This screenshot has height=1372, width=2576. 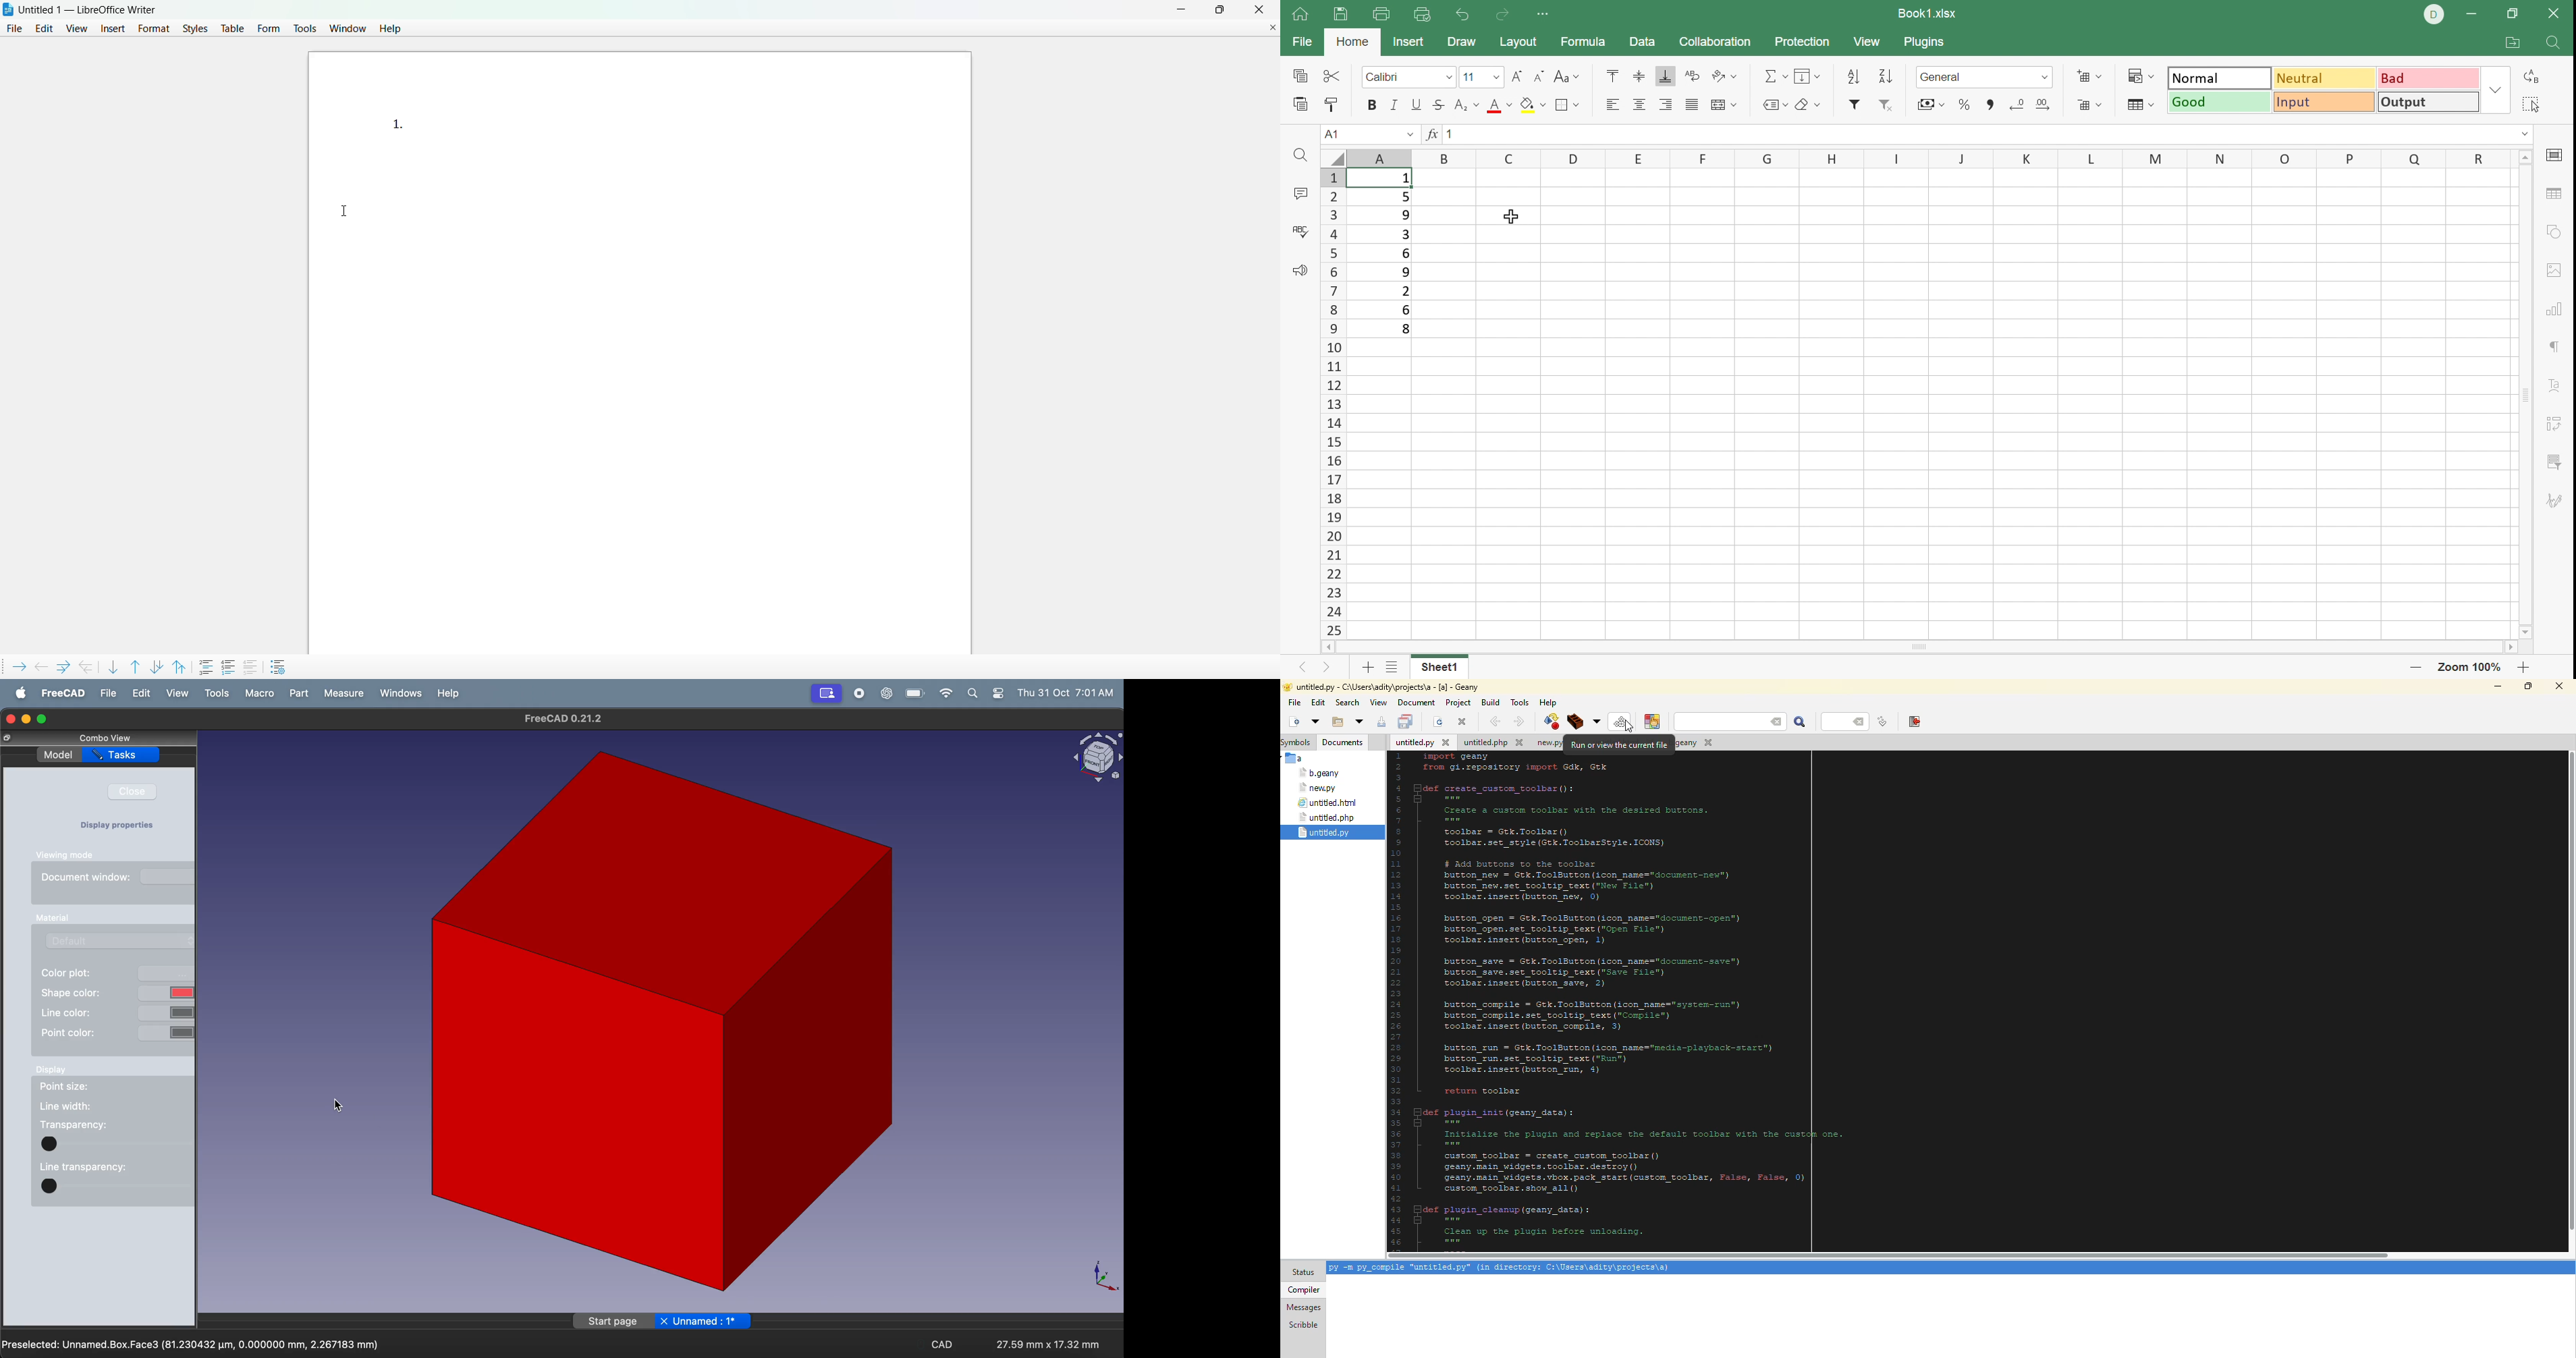 I want to click on task, so click(x=122, y=757).